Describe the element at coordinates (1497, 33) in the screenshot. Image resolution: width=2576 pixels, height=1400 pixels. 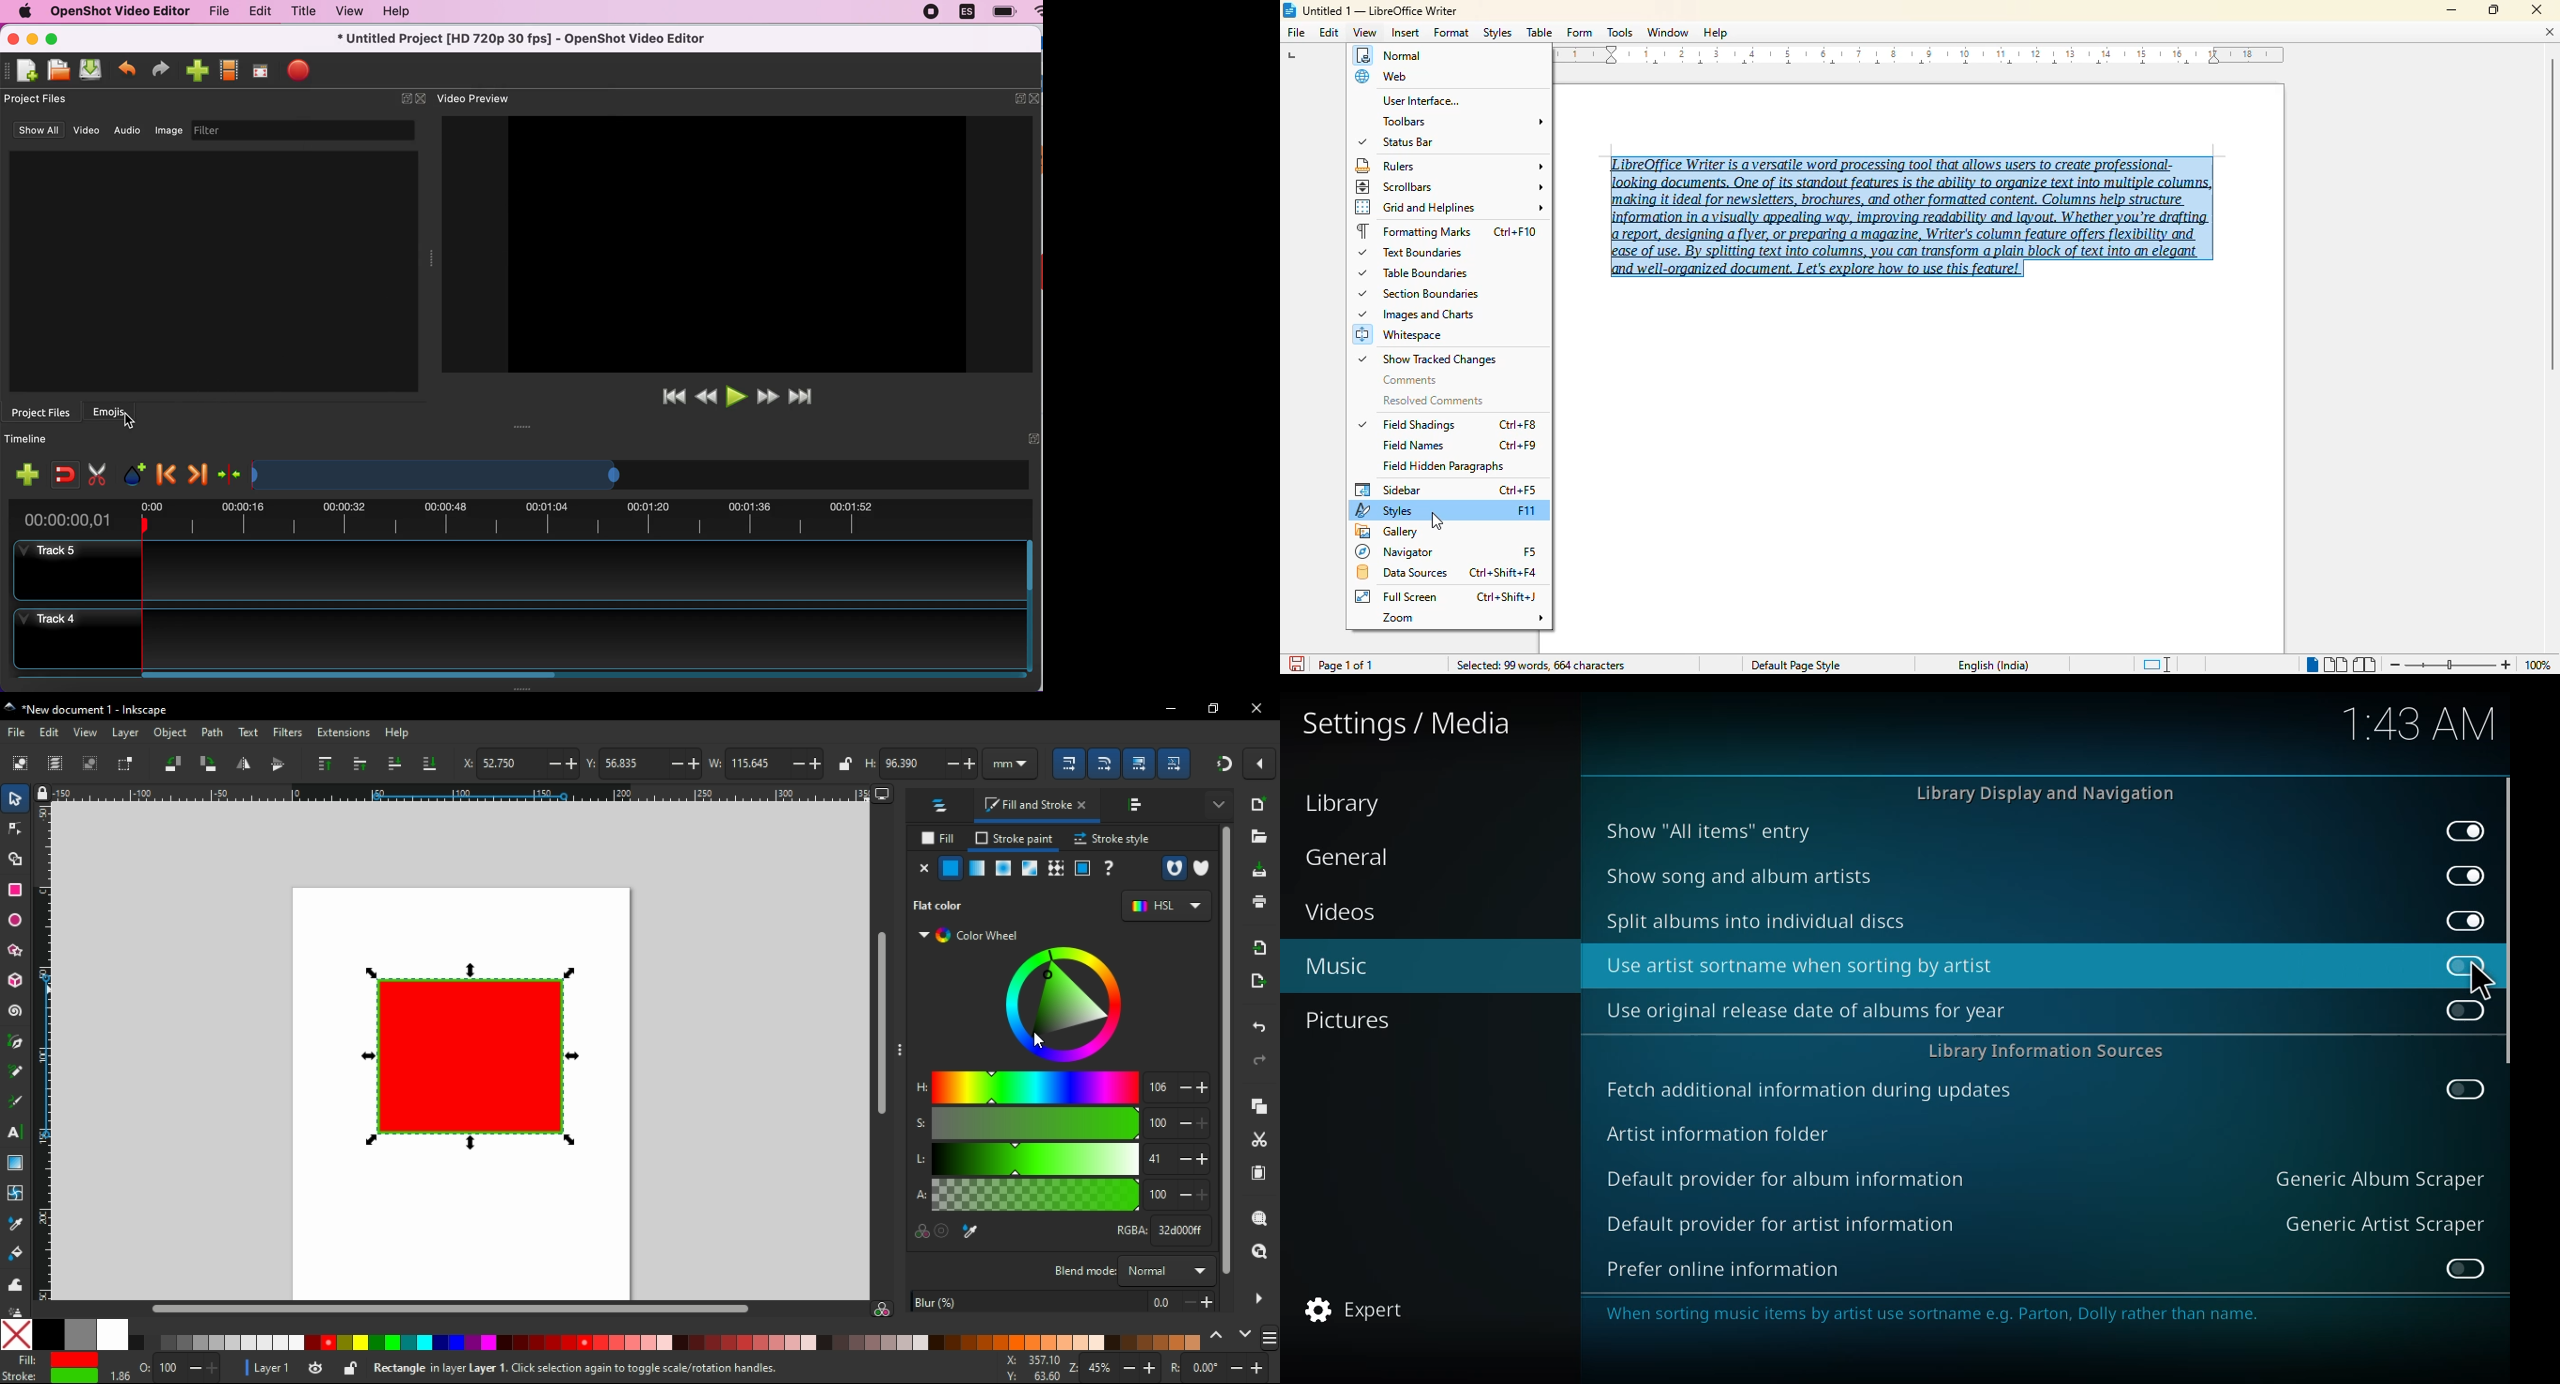
I see `styles` at that location.